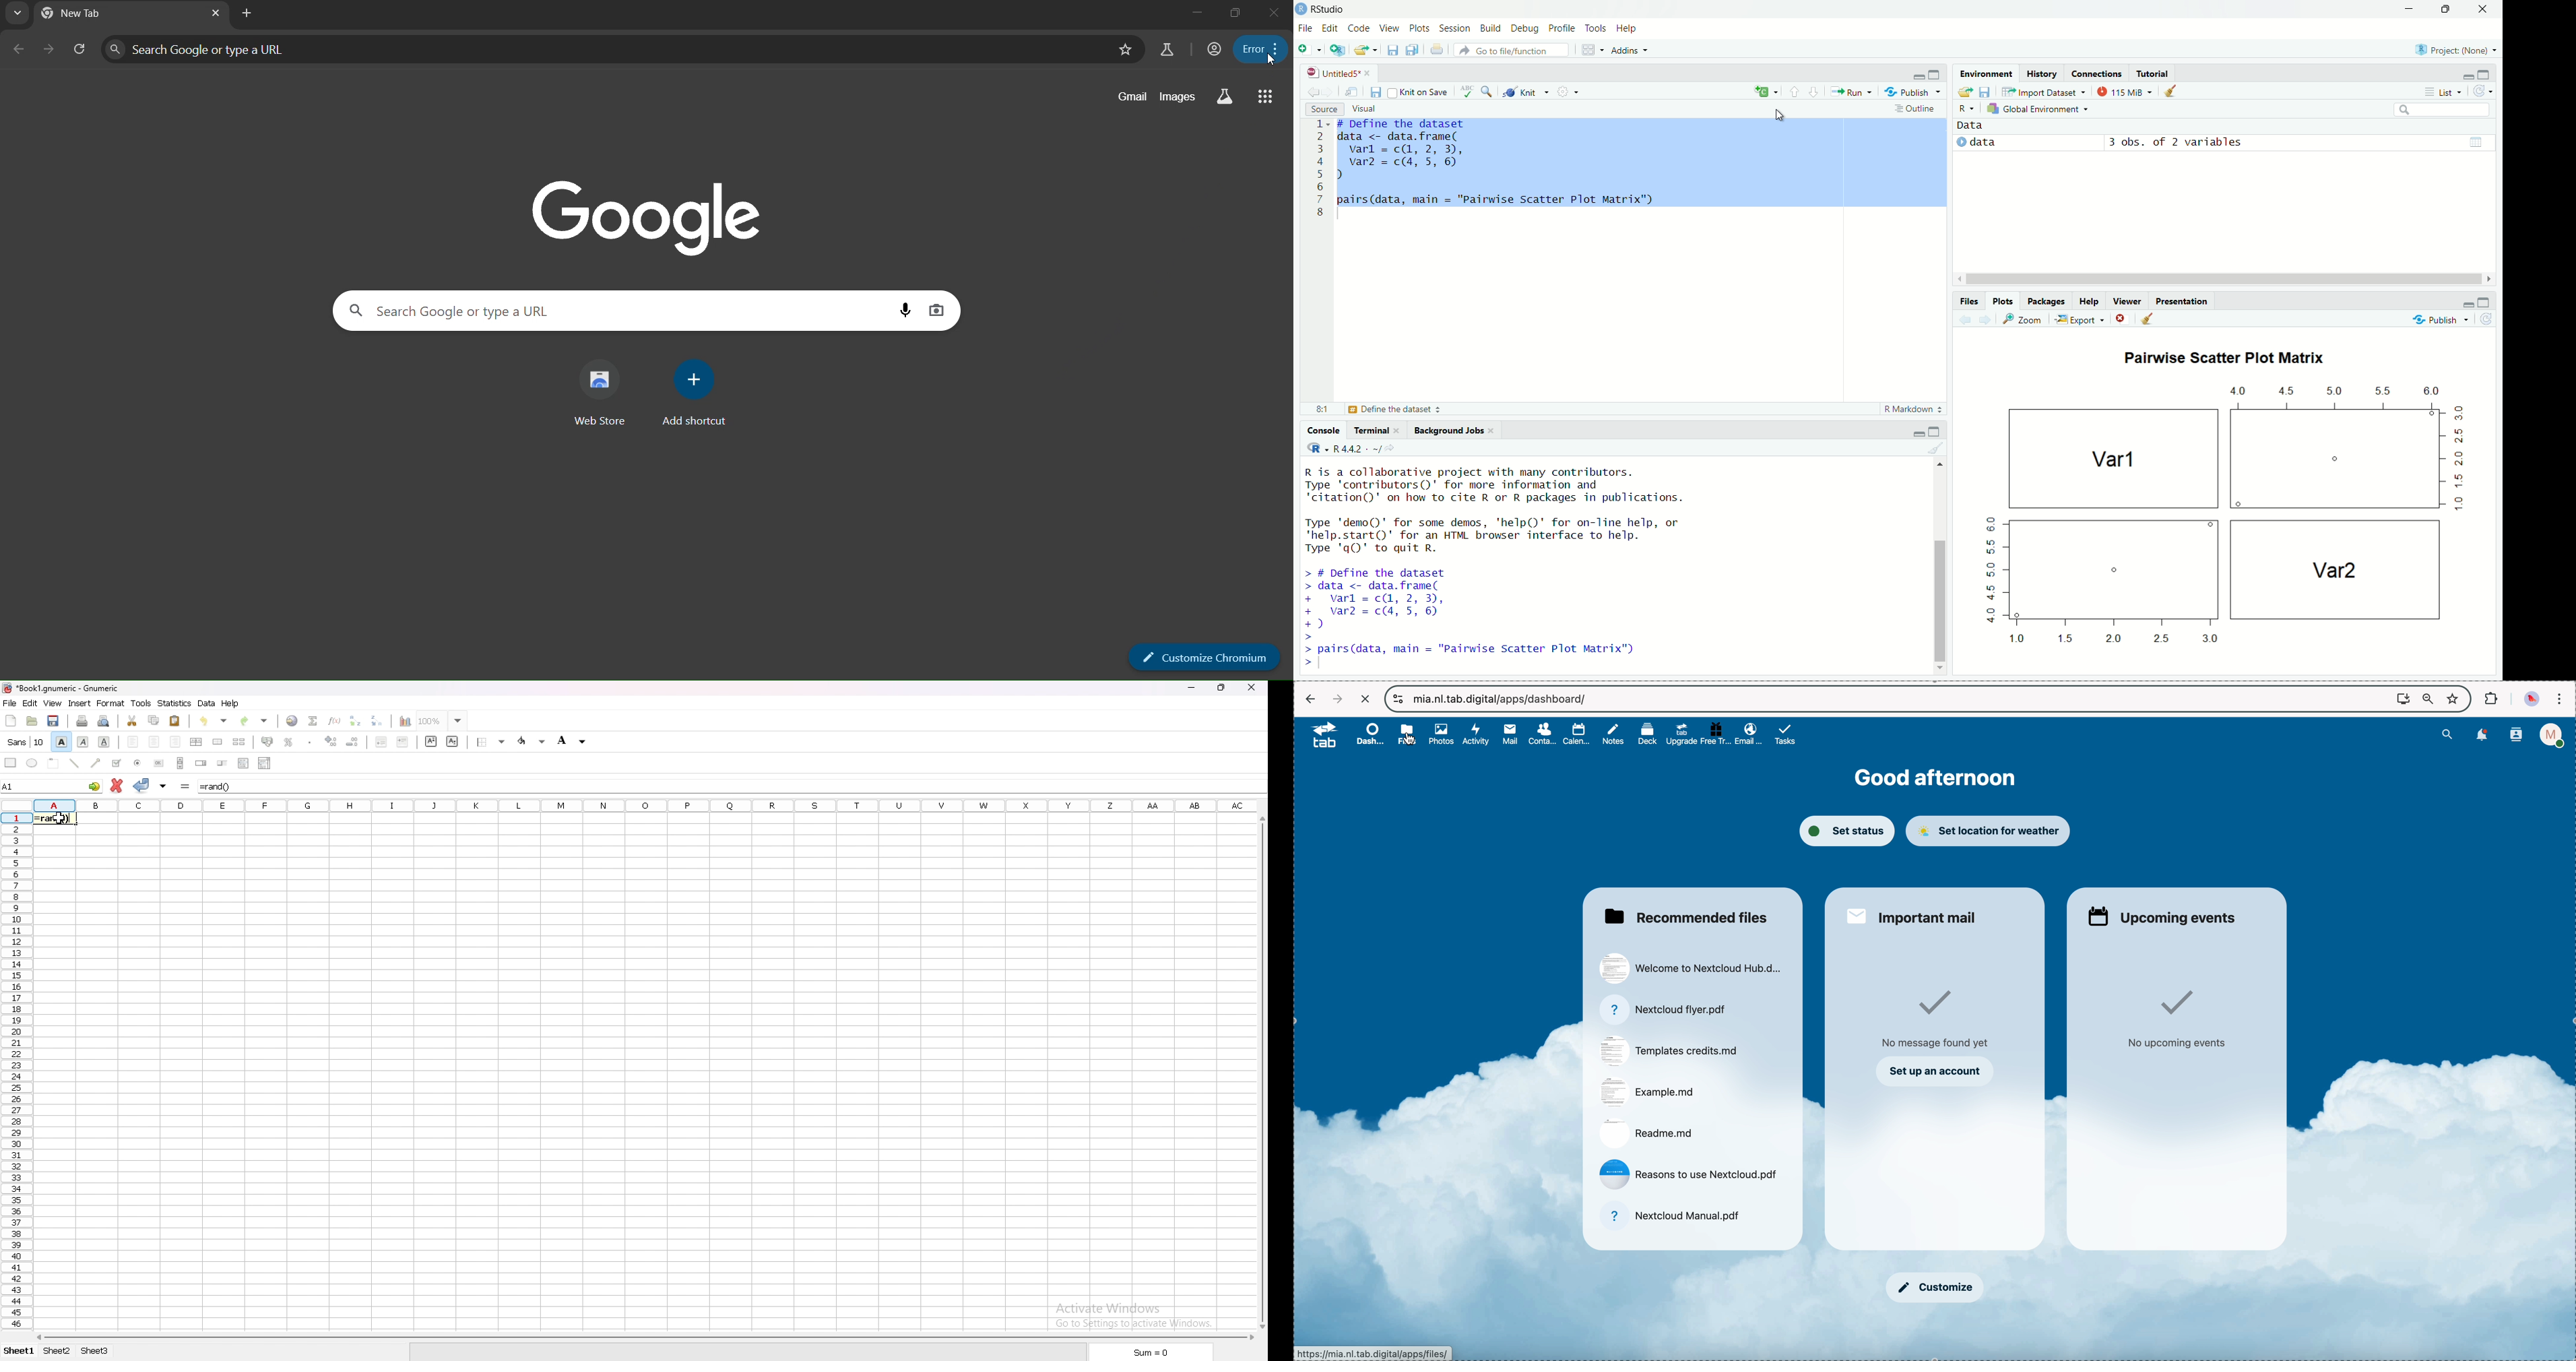 The width and height of the screenshot is (2576, 1372). I want to click on Export, so click(2078, 319).